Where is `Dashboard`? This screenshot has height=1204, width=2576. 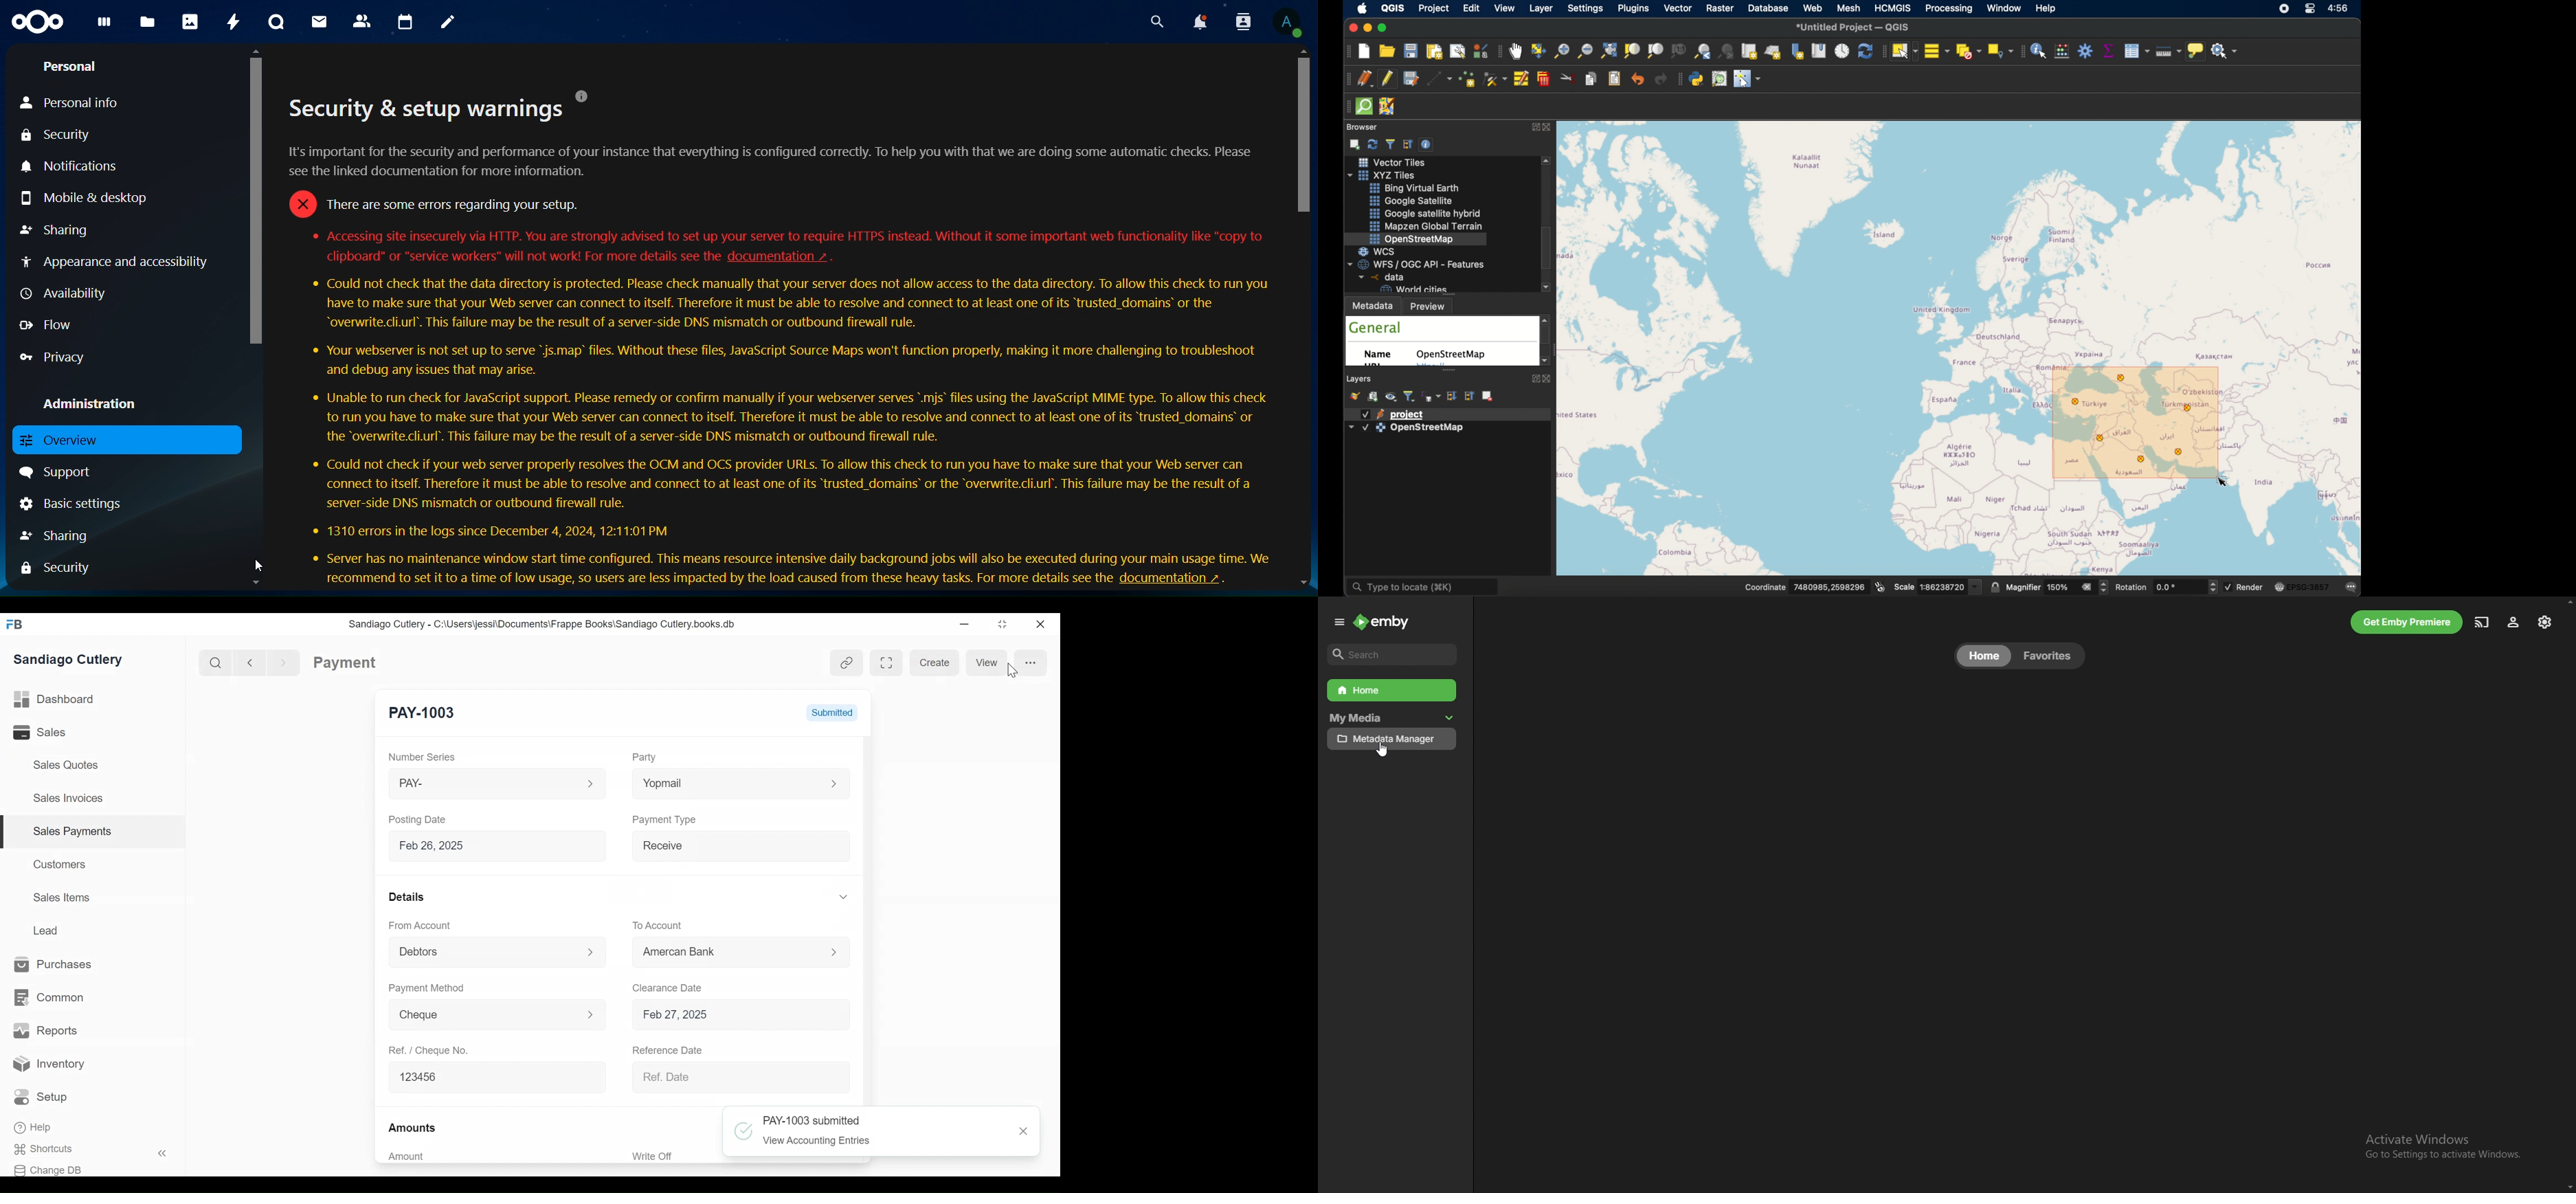
Dashboard is located at coordinates (50, 700).